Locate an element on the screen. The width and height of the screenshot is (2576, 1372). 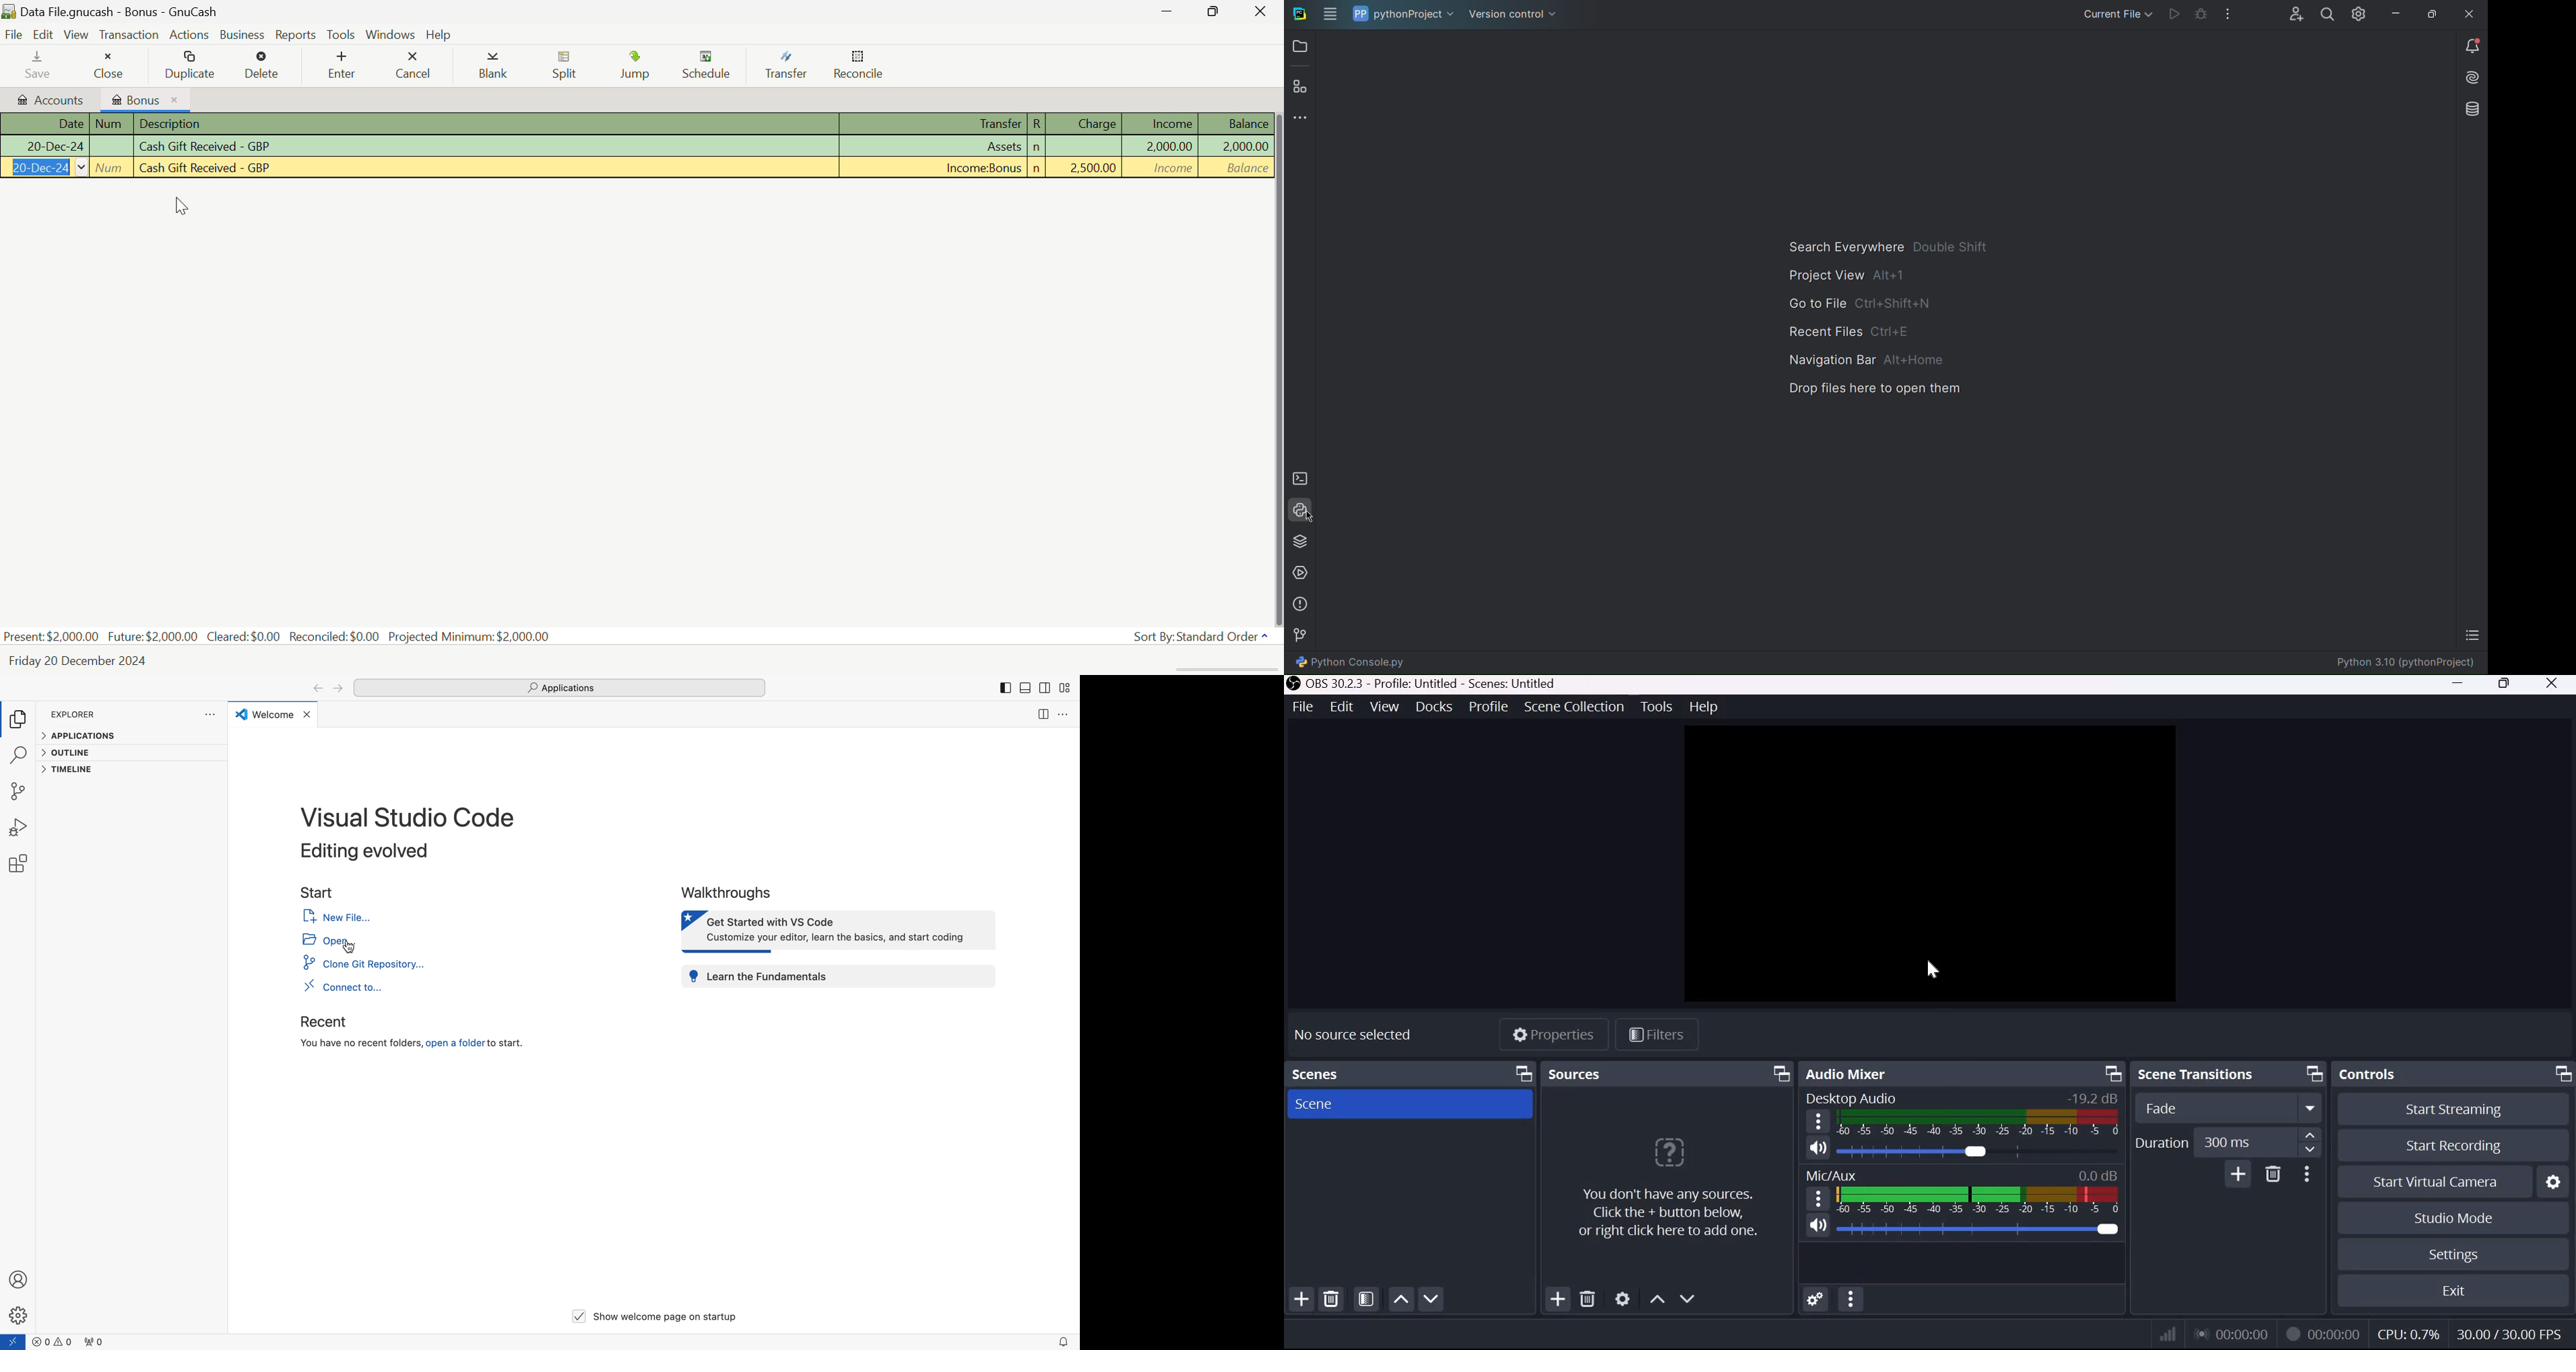
n is located at coordinates (1037, 148).